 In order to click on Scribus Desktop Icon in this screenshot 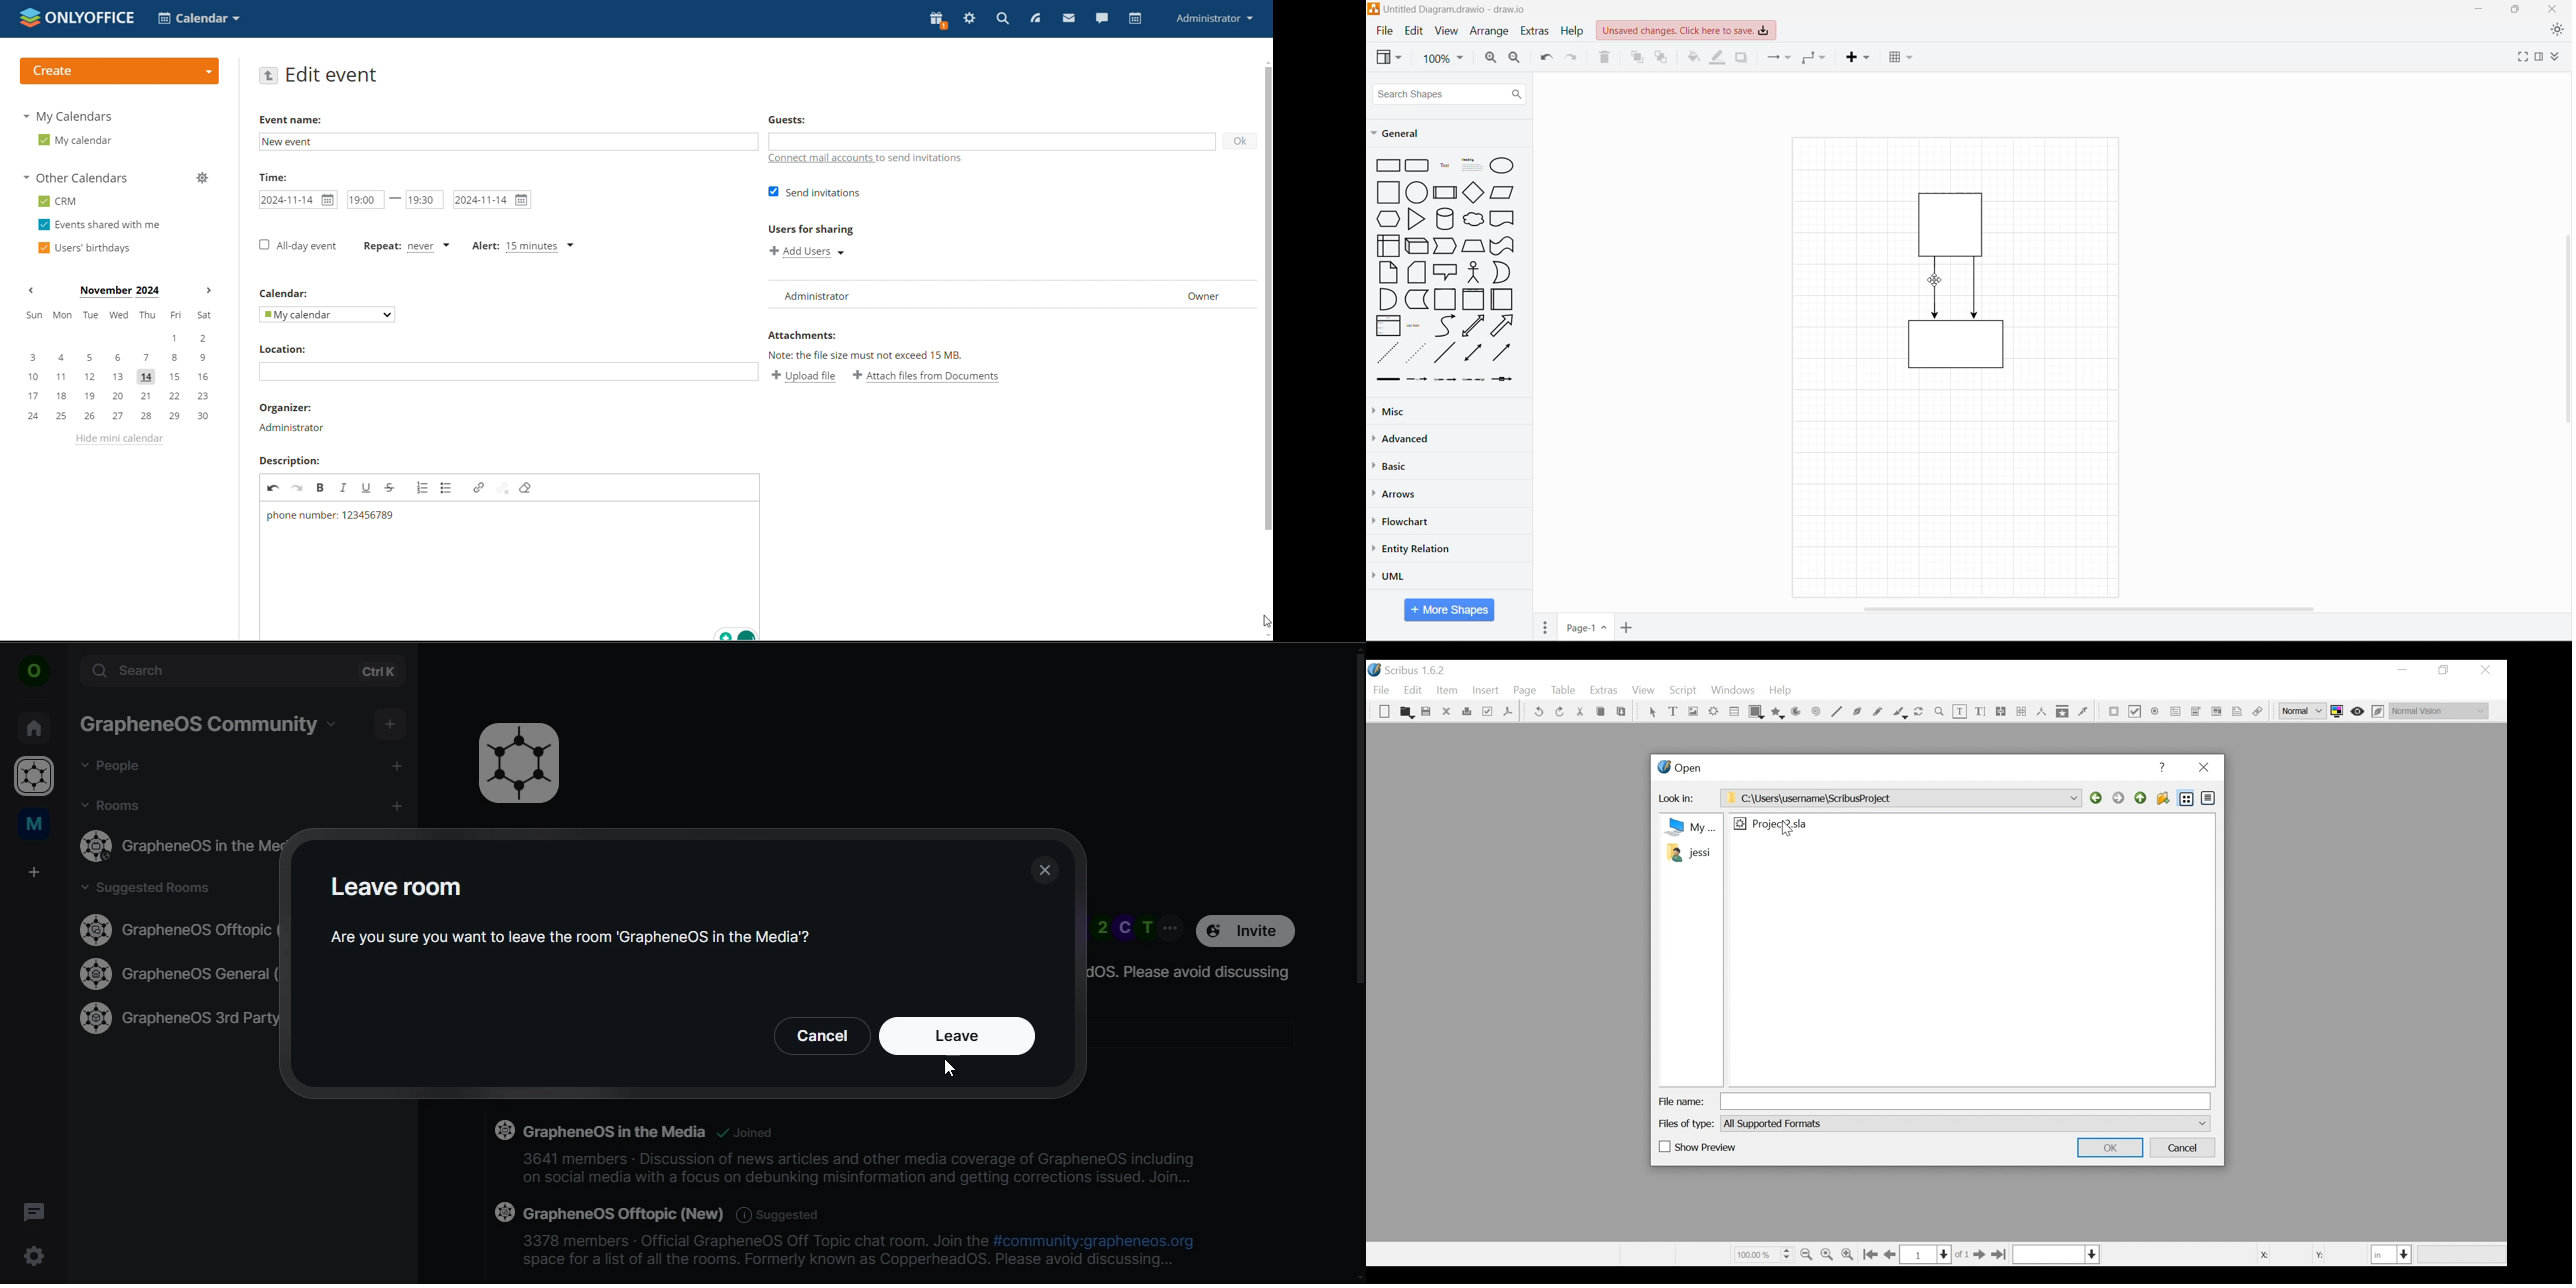, I will do `click(1410, 672)`.